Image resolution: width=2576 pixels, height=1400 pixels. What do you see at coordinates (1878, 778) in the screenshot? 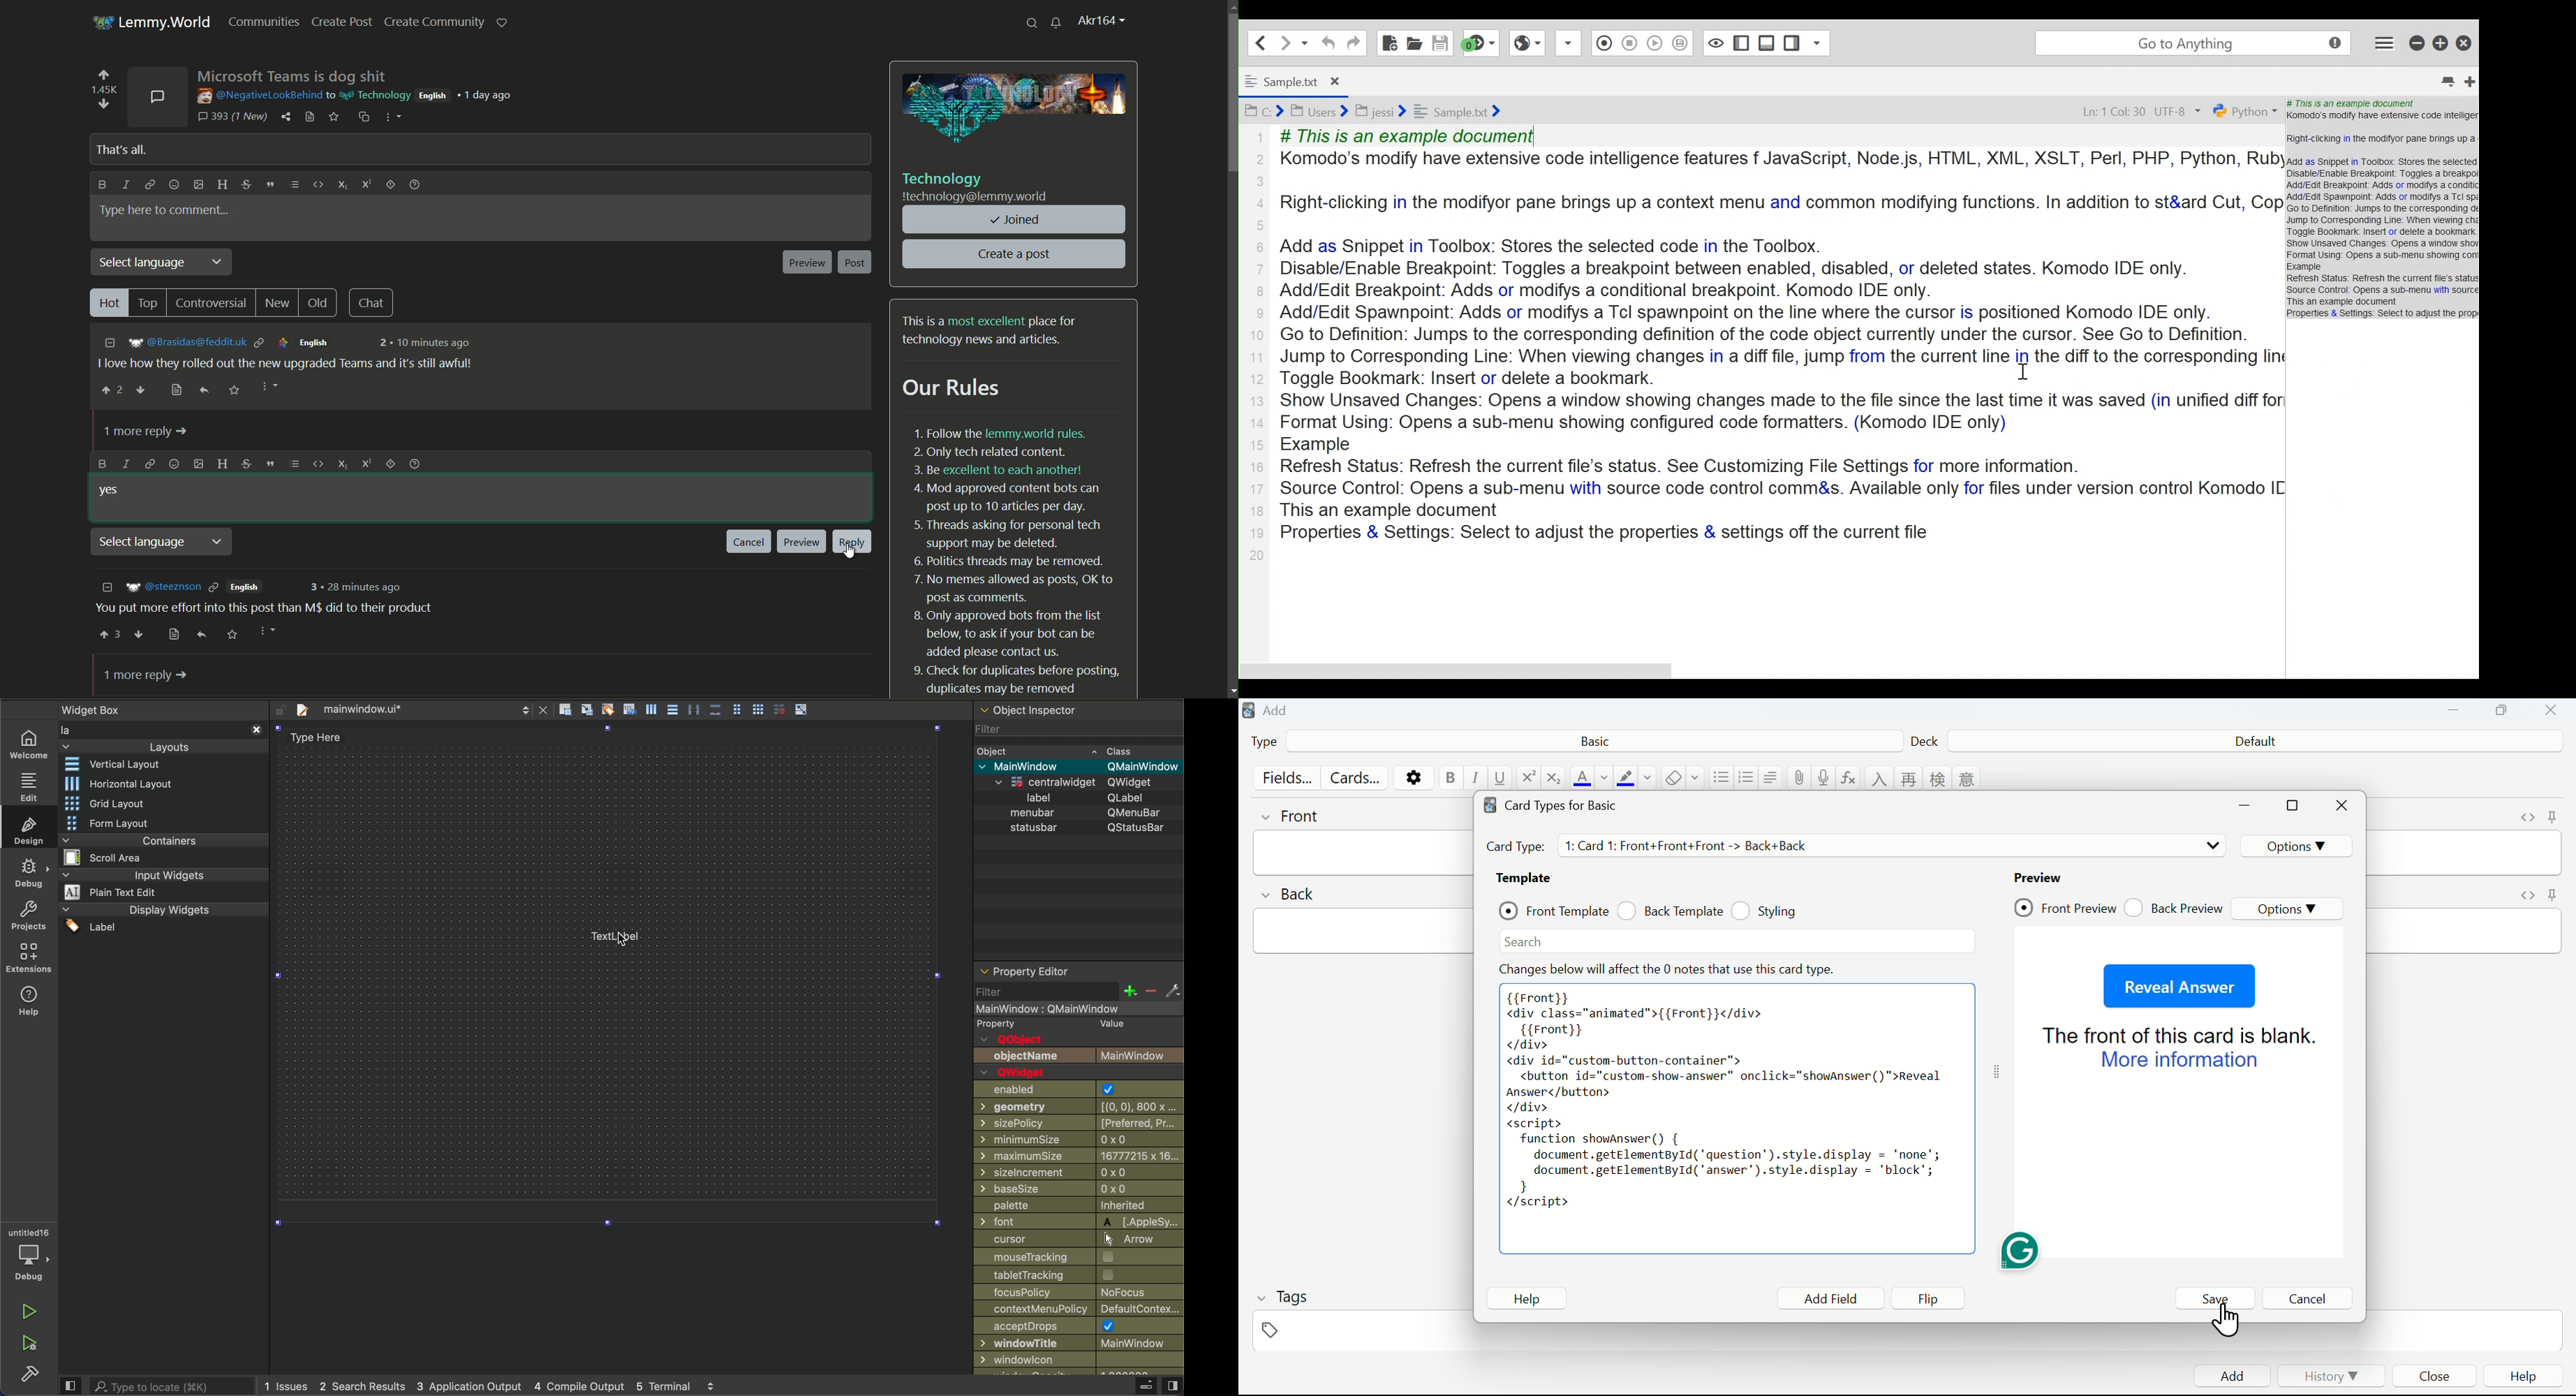
I see `language` at bounding box center [1878, 778].